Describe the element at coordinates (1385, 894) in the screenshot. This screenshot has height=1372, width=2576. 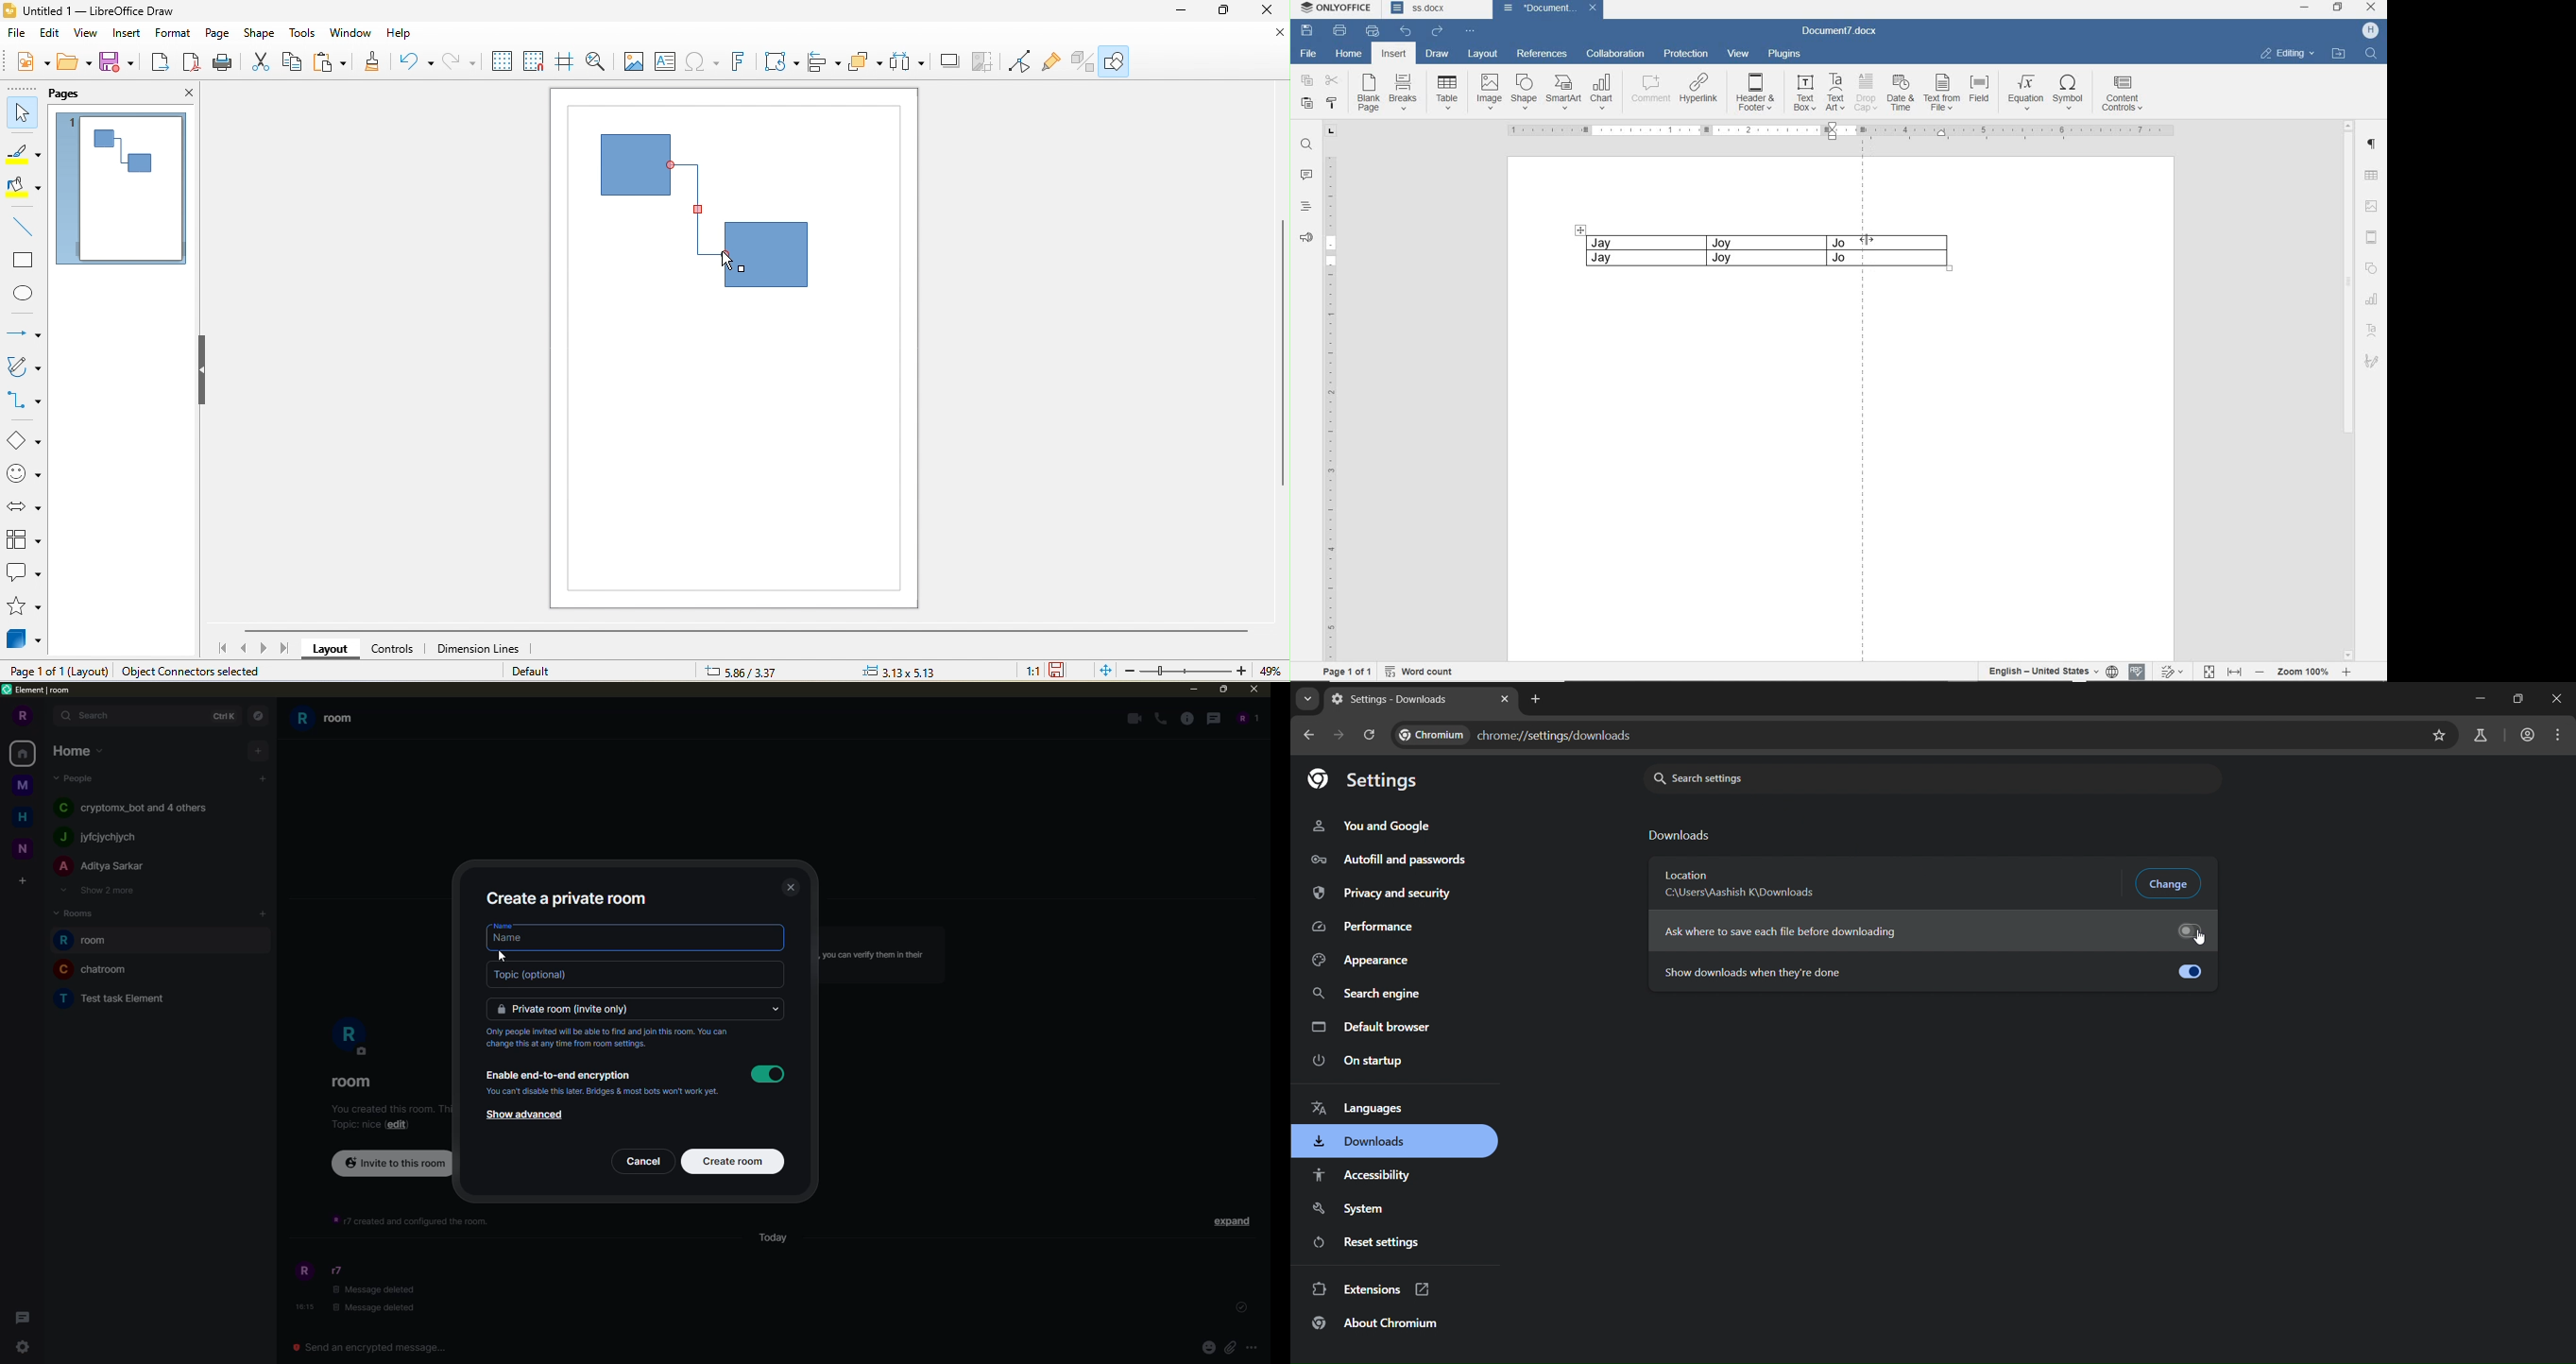
I see `privacy and security` at that location.